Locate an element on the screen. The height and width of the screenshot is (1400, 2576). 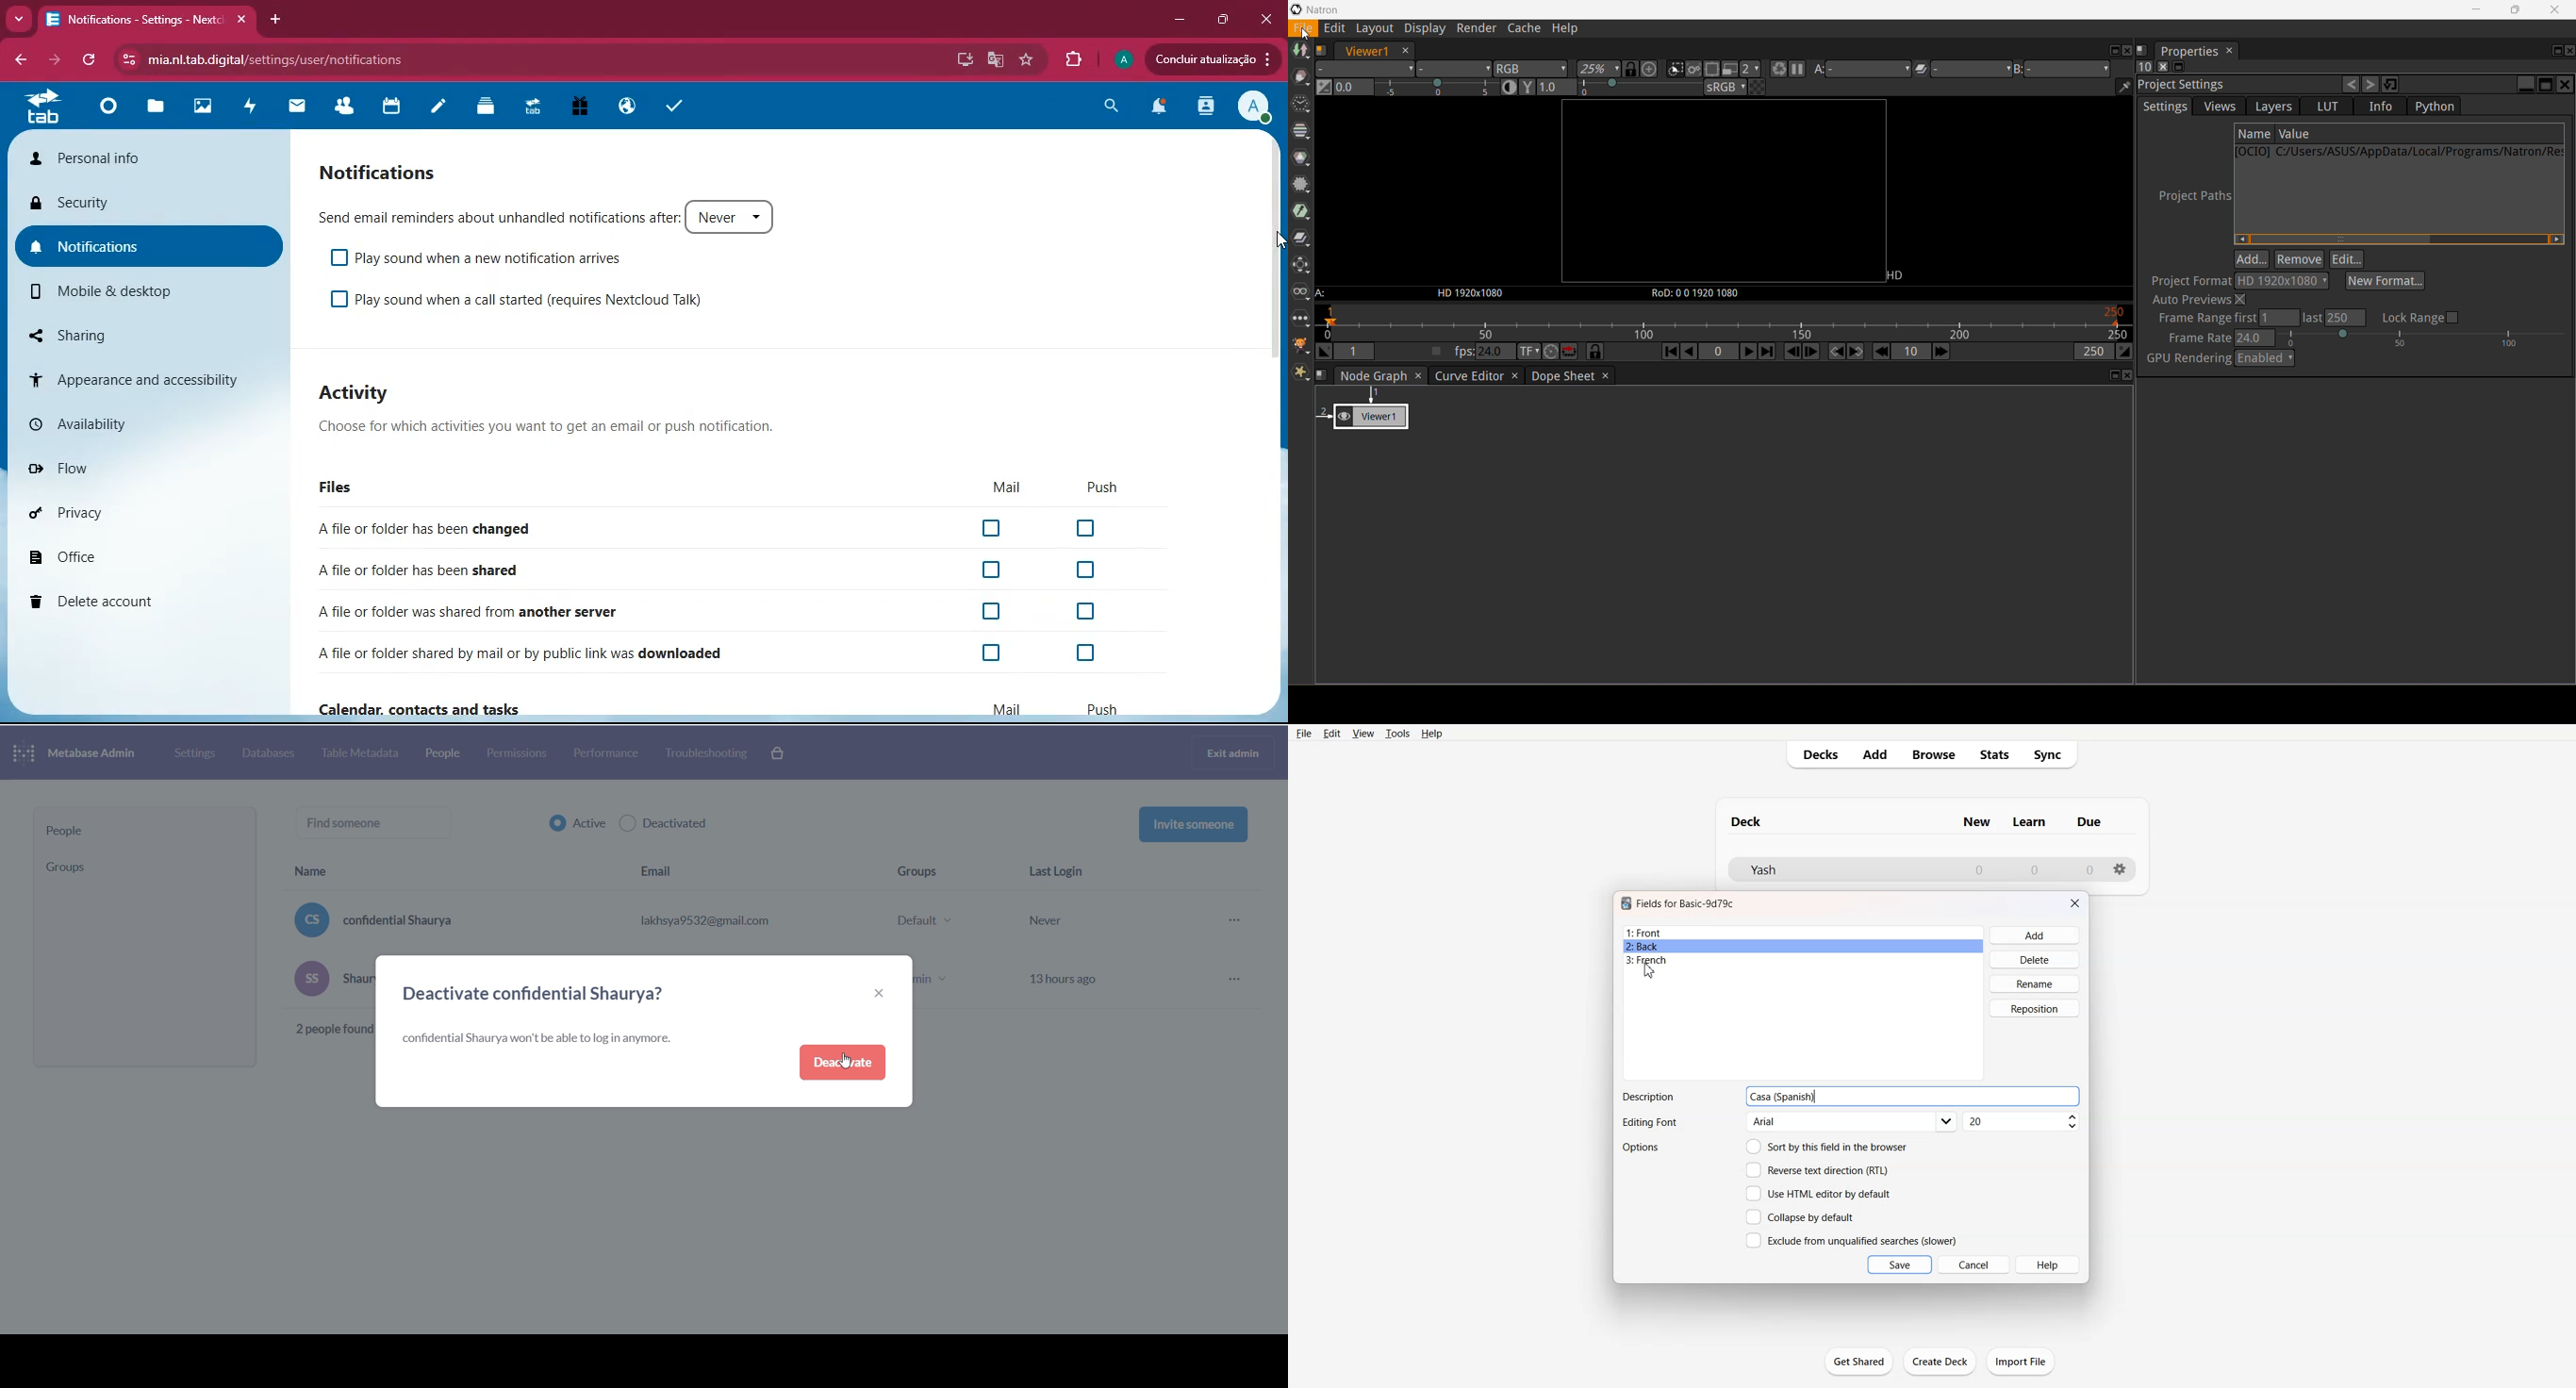
extension is located at coordinates (1073, 57).